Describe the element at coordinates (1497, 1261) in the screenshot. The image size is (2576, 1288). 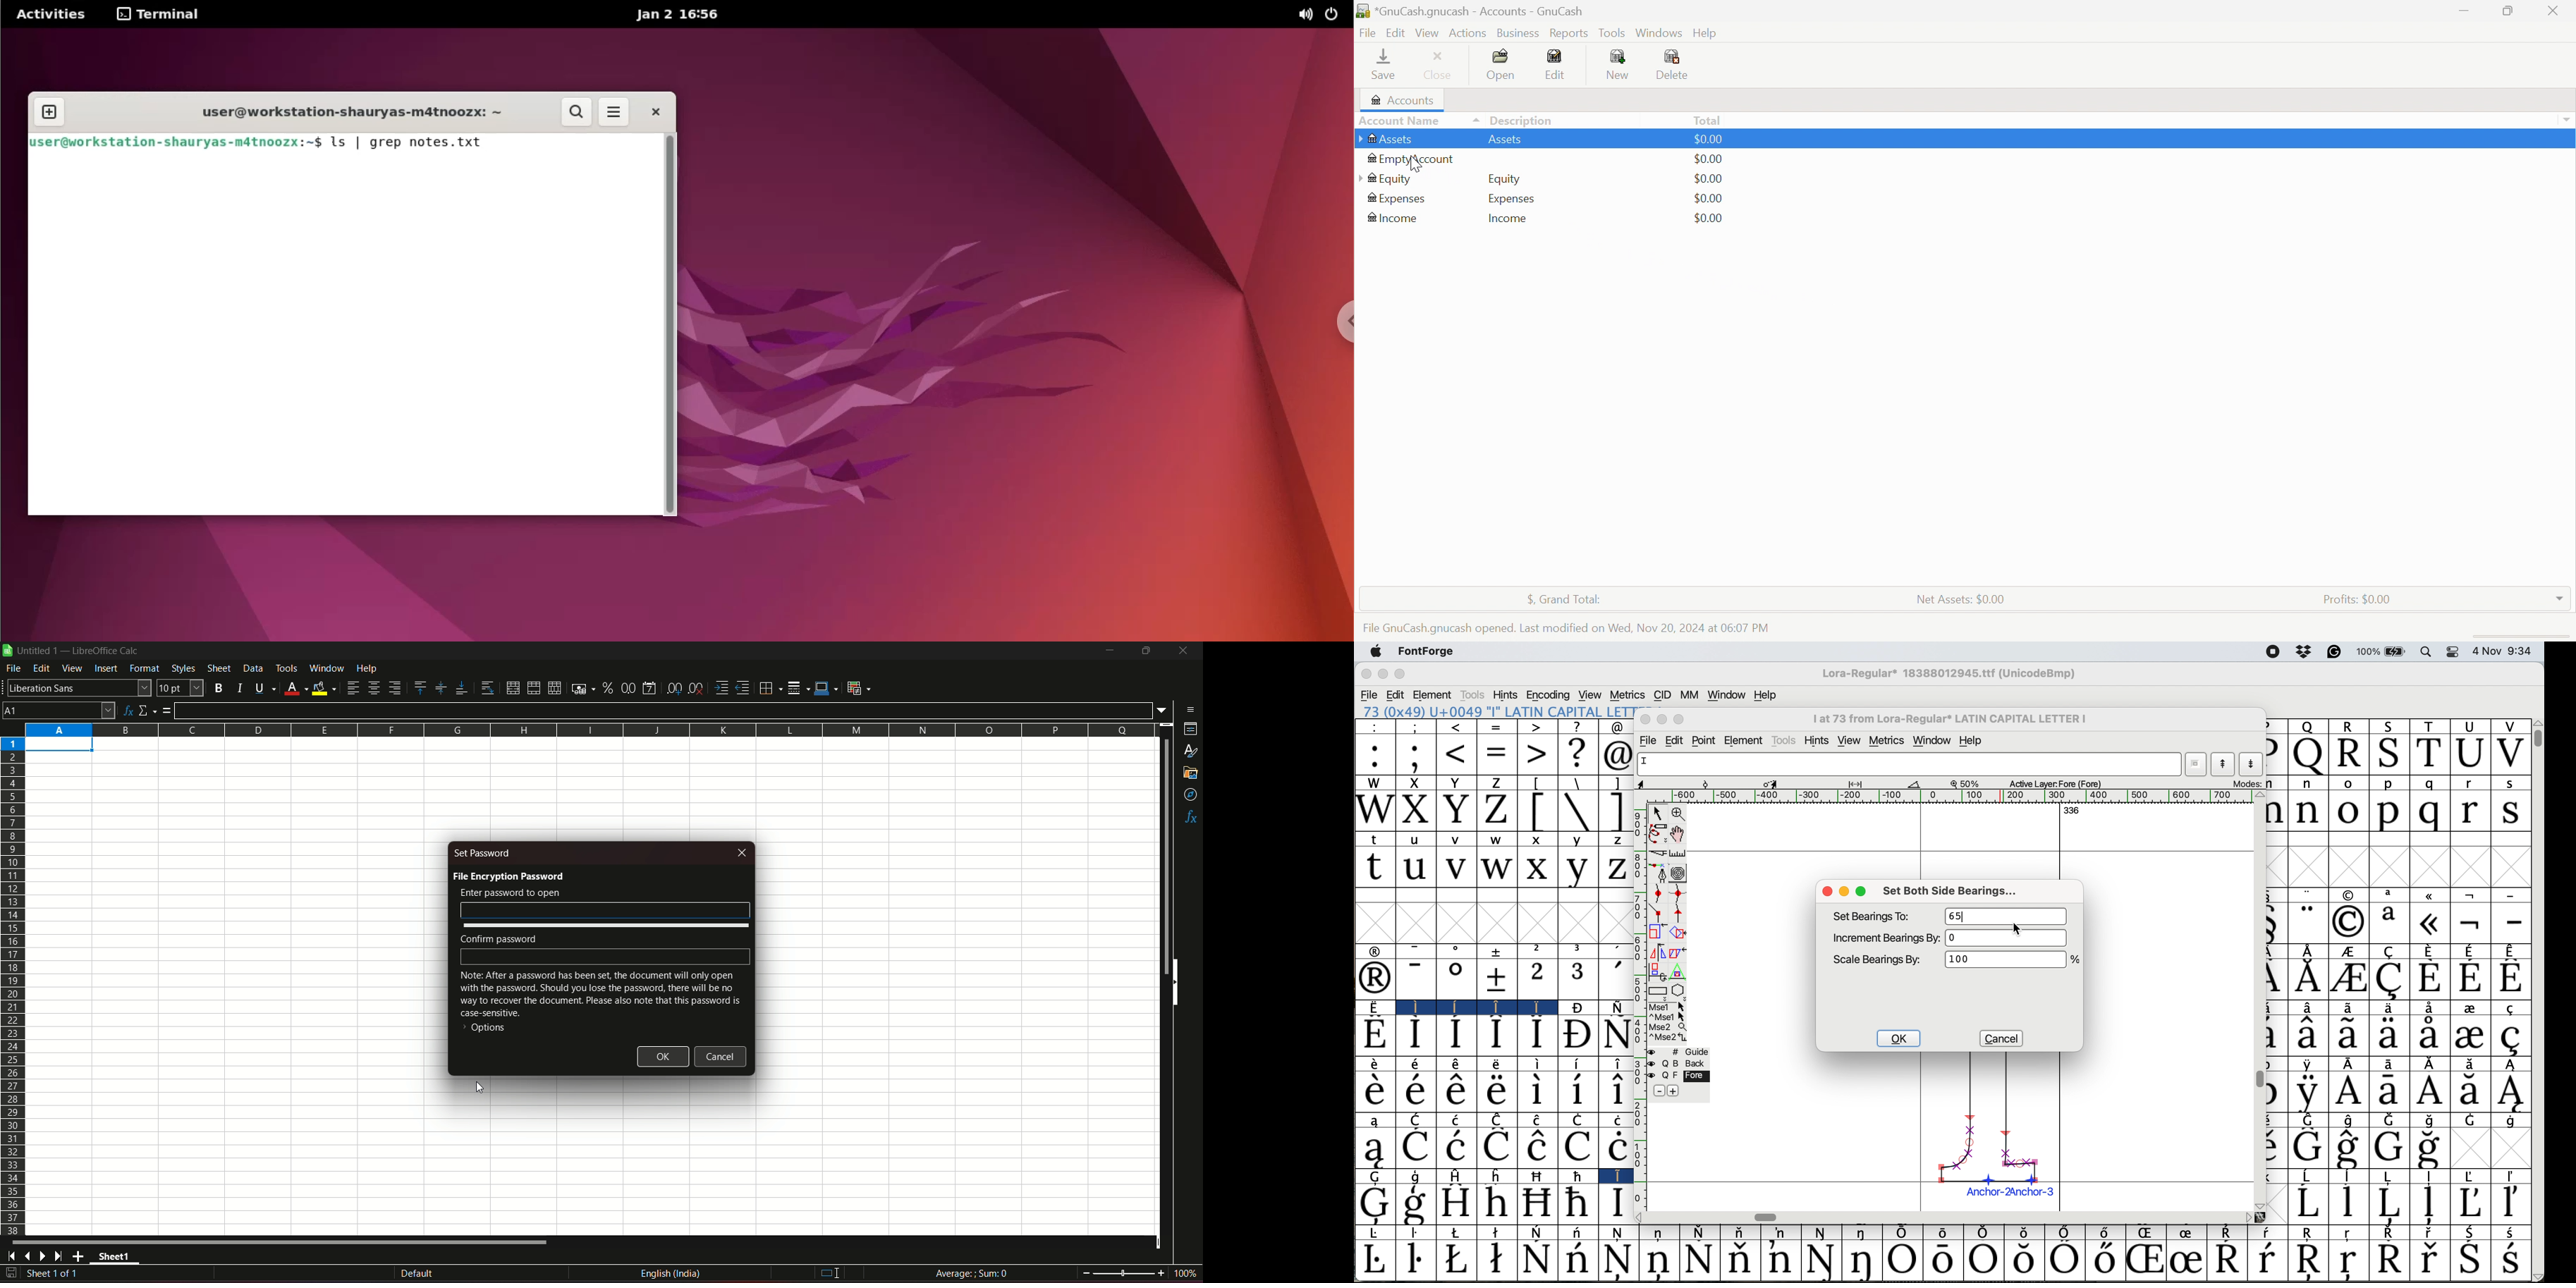
I see `Symbol` at that location.